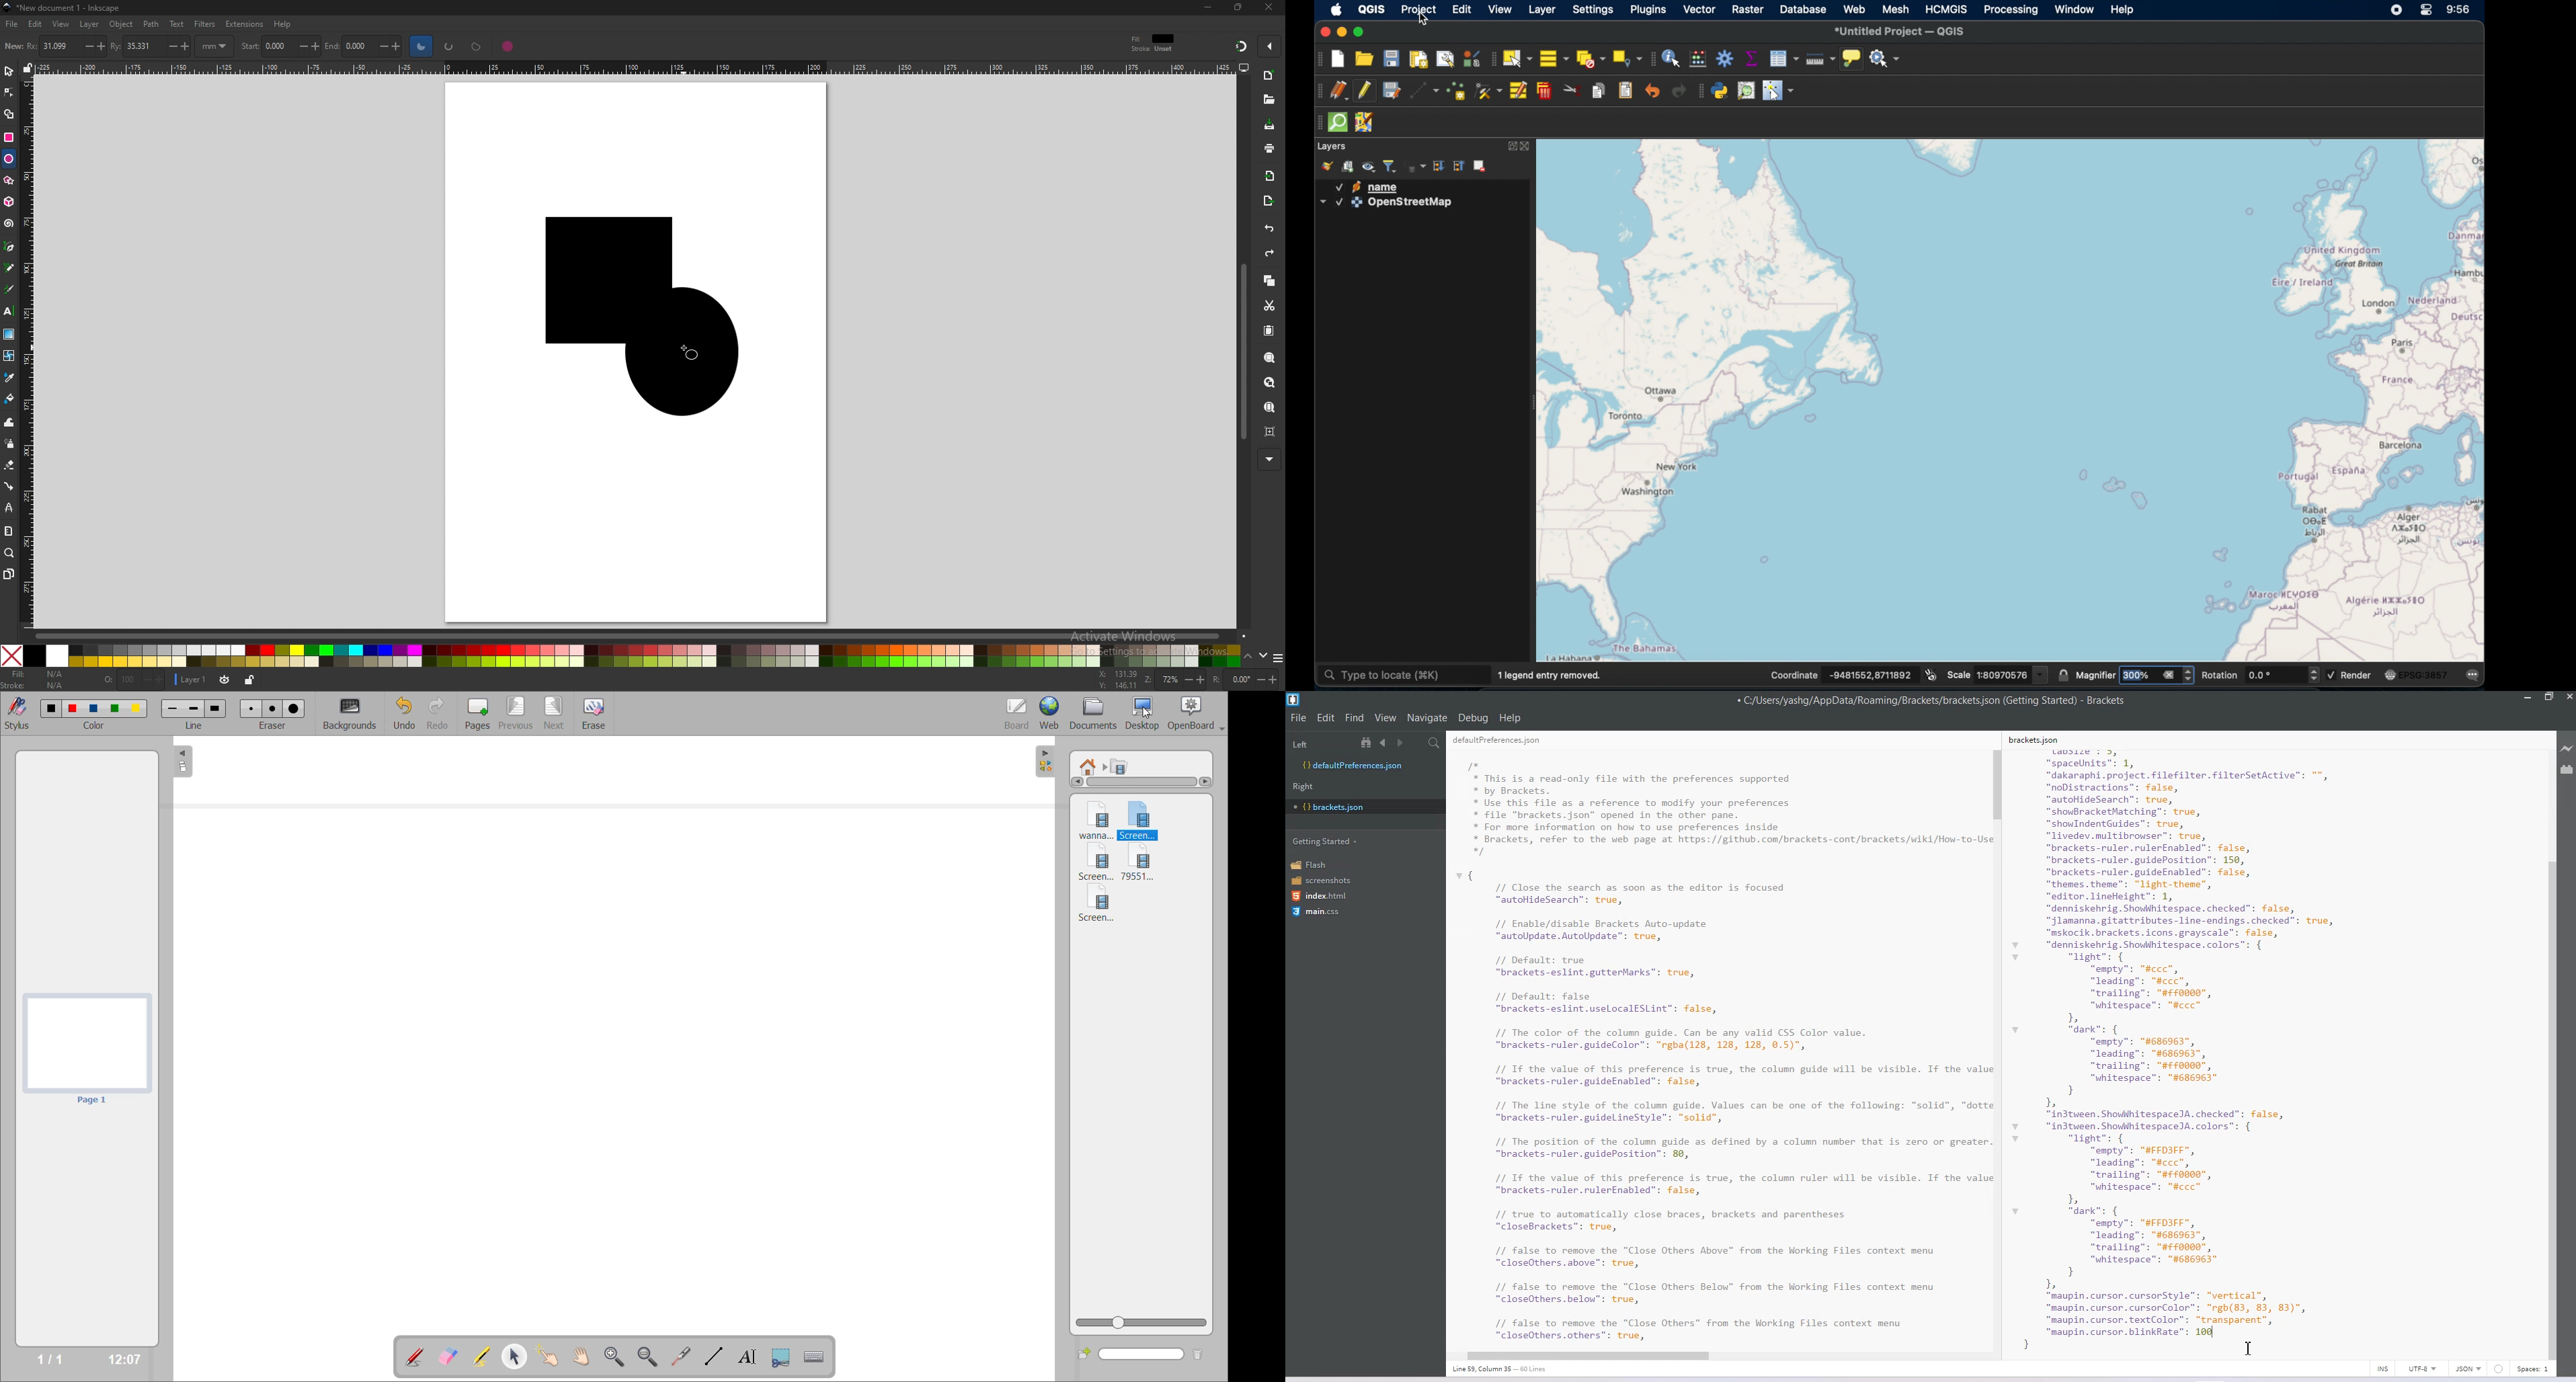  I want to click on RE I
I”
* This is a read-only file with the preferences supported
* by Brackets.
* Use this file as a reference to modify your preferences
* file "brackets.json" opened in the other pane.
* For more information on how to use preferences inside
* Brackets, refer to the web page at https://github.com/brackets-cont/brackets/wiki/How-to-U:
*/
{
// Close the search as soon as the editor is focused
“autoHideSearch”: true,
// Enable/disable Brackets Auto-update
“autoUpdate. AutoUpdate”: true,
// Default: true
“brackets-eslint.gutterMarks": true,
// Default: false
“brackets-eslint.uselocalESLint": false,
// The color of the column guide. Can be any valid CSS Color value.
“brackets-ruler.guideColor": "rgba(128, 128, 128, ©.5)",
// Tf the value of this preference is true, the column guide will be visible. If the val:
“brackets-ruler.guideEnabled": false,
// The line style of the column guide. Values can be one of the following: “solid”, "dott
“brackets-ruler.guidelineStyle": "solid",
// The position of the column guide as defined by a column number that is zero or greater
“brackets-ruler.guidePosition": 89,
// Tf the value of this preference is true, the column ruler will be visible. If the val:
“brackets-ruler.rulerEnabled": false,
// true to automatically close braces, brackets and parentheses
“closeBrackets": true,
// false to remove the "Close Others Above” from the Working Files context menu
“closeOthers.above": true,
// false to remove the "Close Others Below” from the Working Files context menu
“closeOthers.below": true,
// false to remove the "Close Others” from the Working Files context menu
"closeOthers.others”: true,, so click(1718, 1039).